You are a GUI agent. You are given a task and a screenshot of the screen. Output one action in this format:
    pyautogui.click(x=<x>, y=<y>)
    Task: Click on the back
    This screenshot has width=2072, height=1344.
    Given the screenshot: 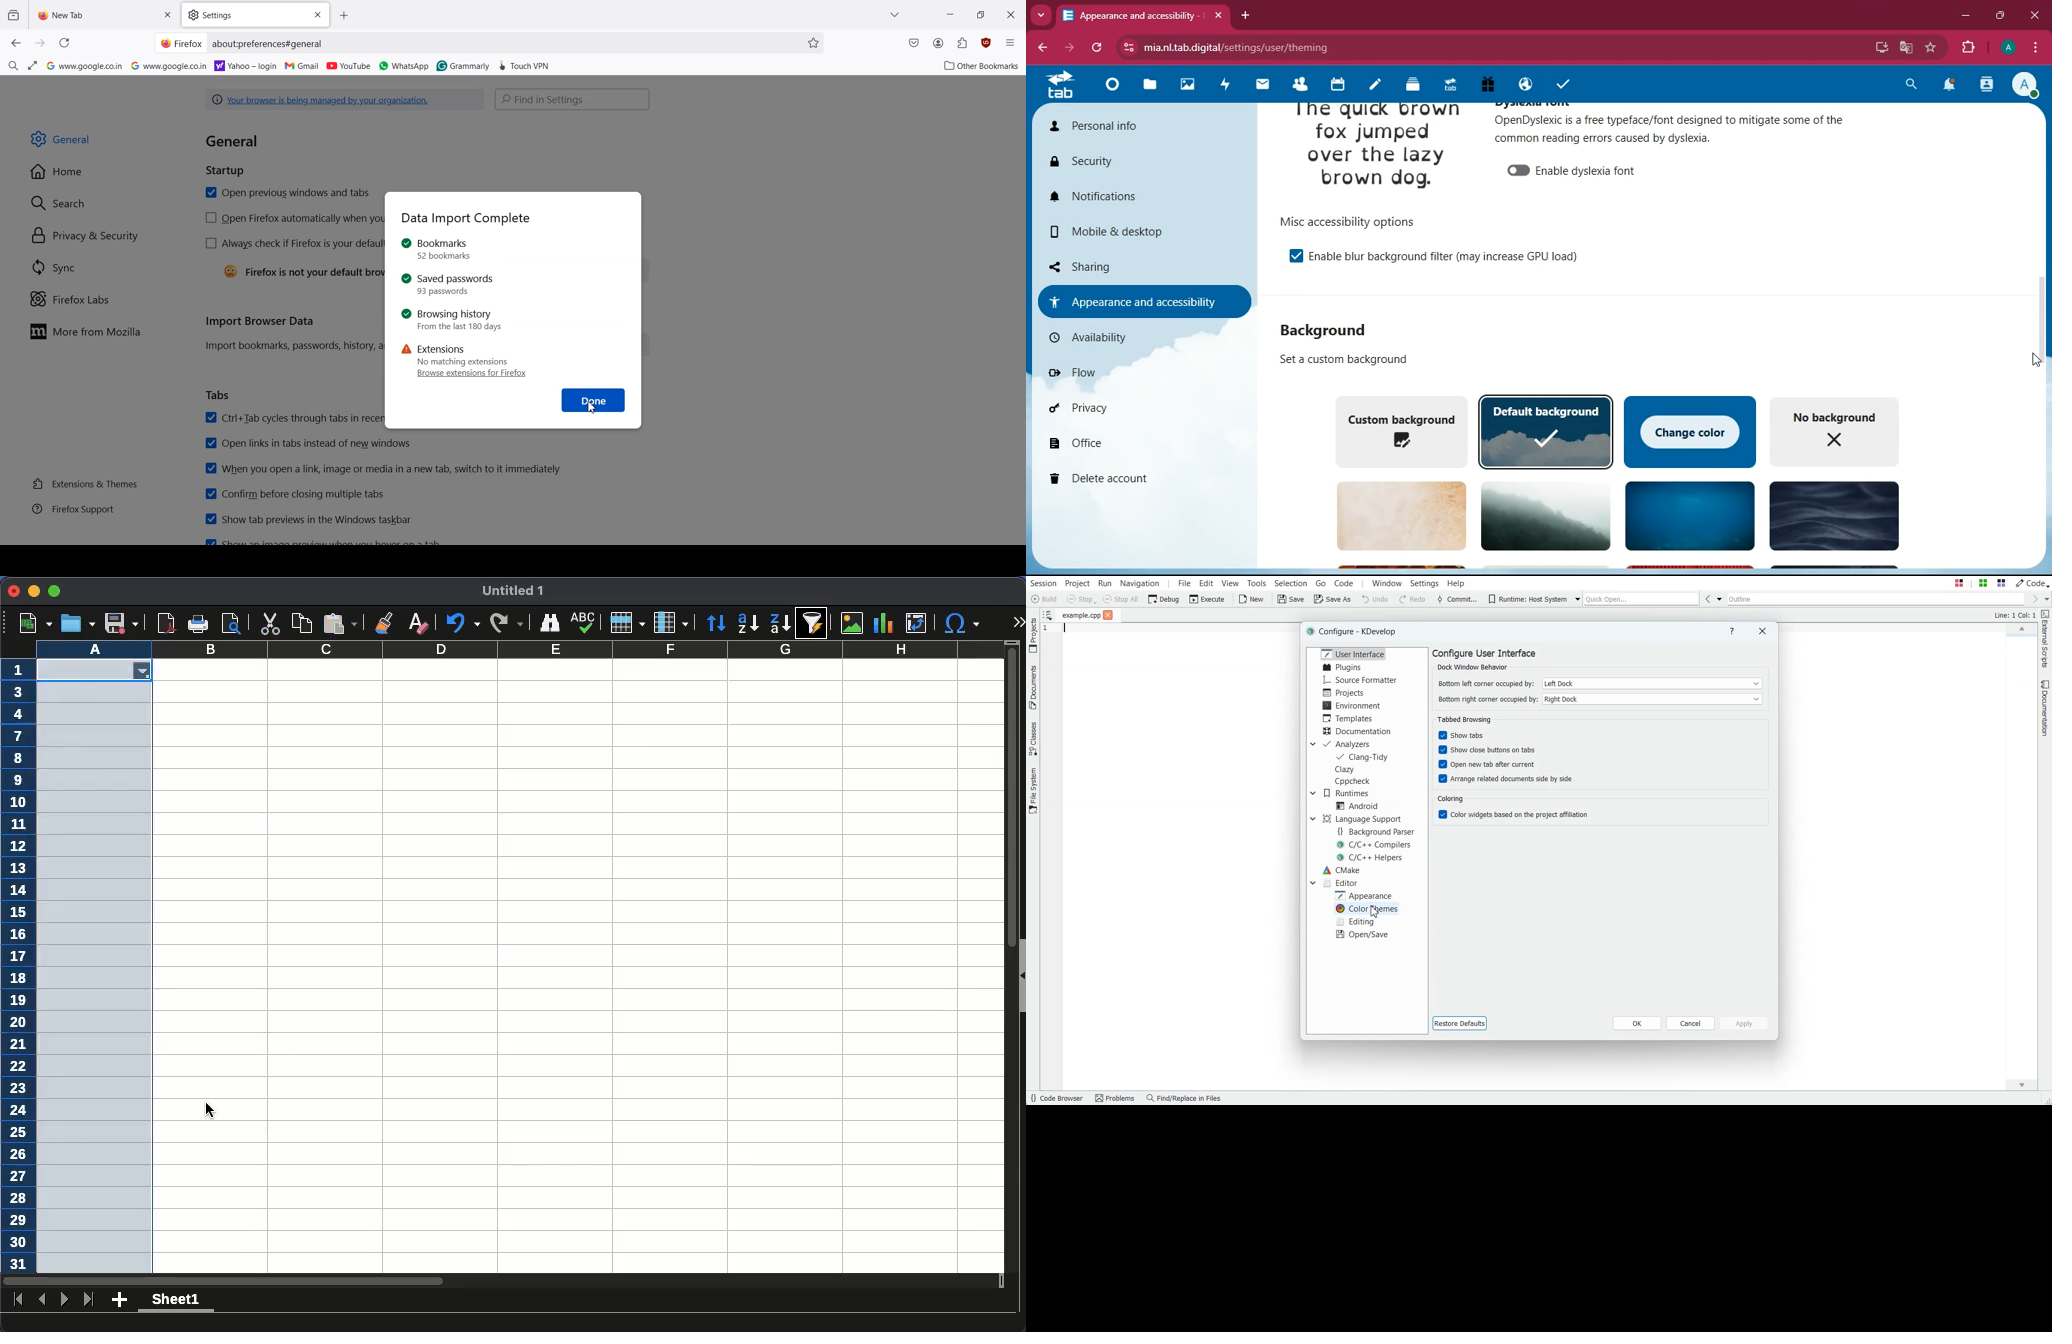 What is the action you would take?
    pyautogui.click(x=1045, y=48)
    